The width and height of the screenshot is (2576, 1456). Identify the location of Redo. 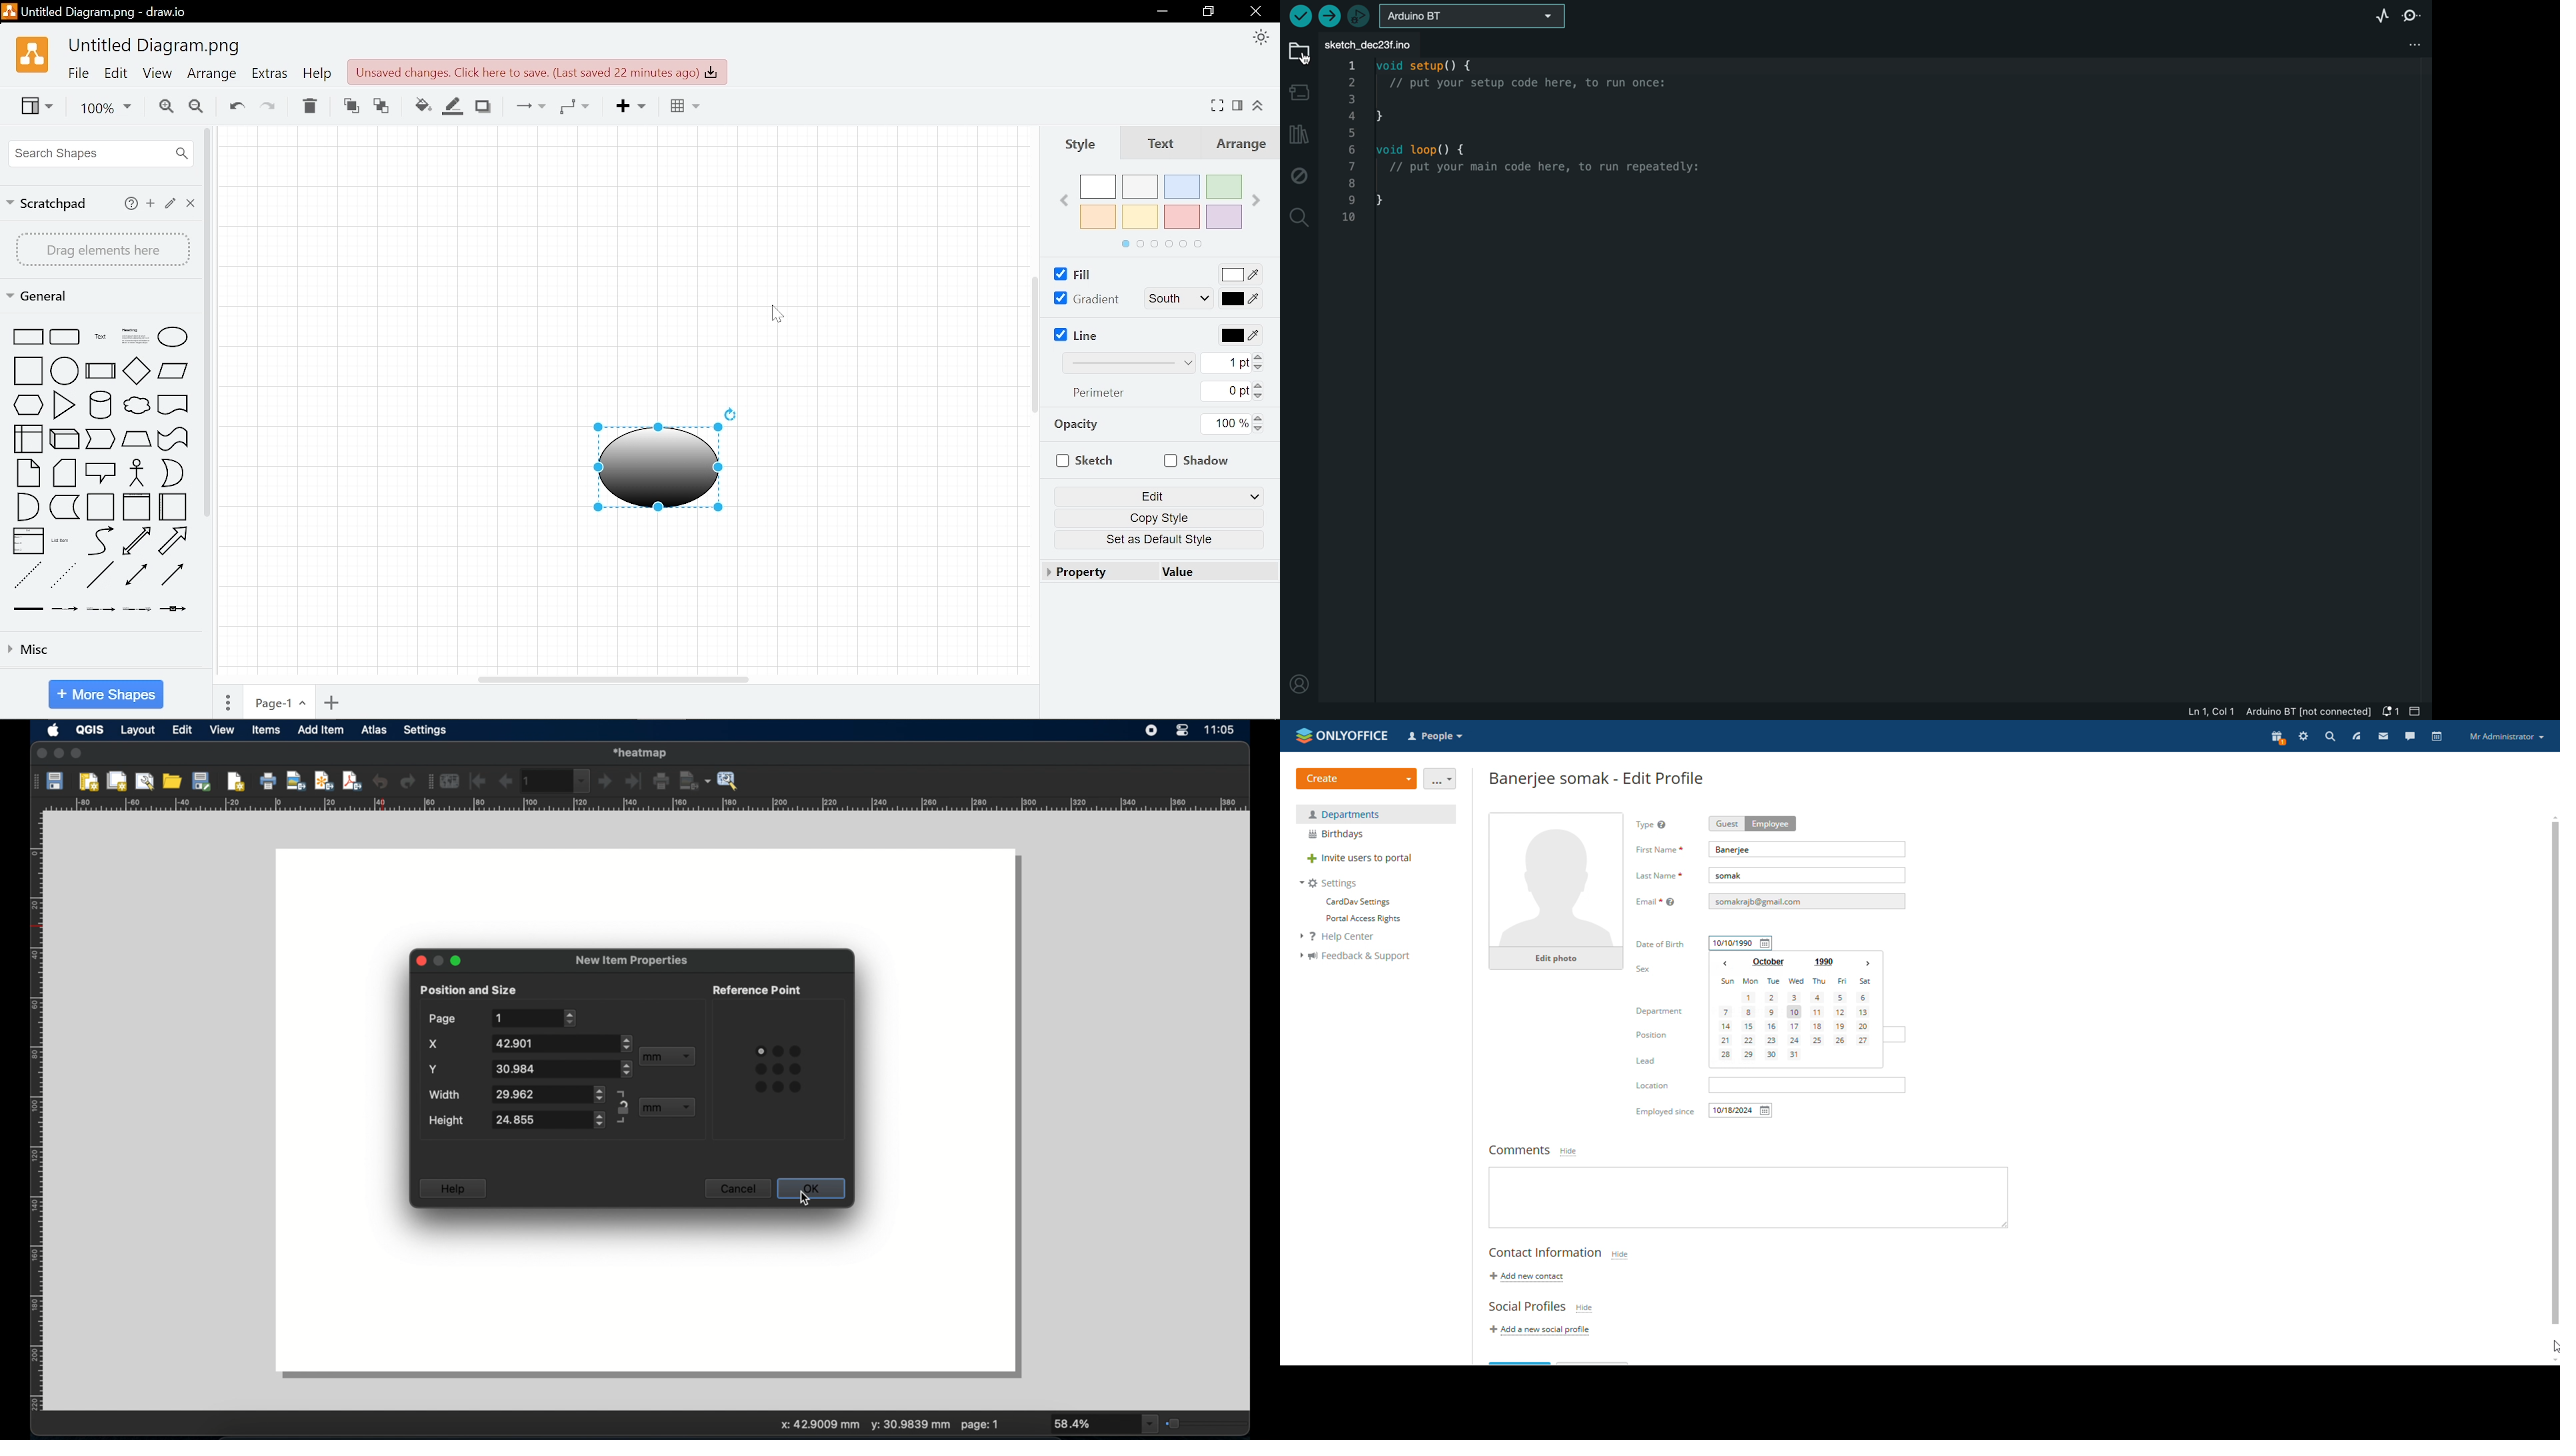
(268, 104).